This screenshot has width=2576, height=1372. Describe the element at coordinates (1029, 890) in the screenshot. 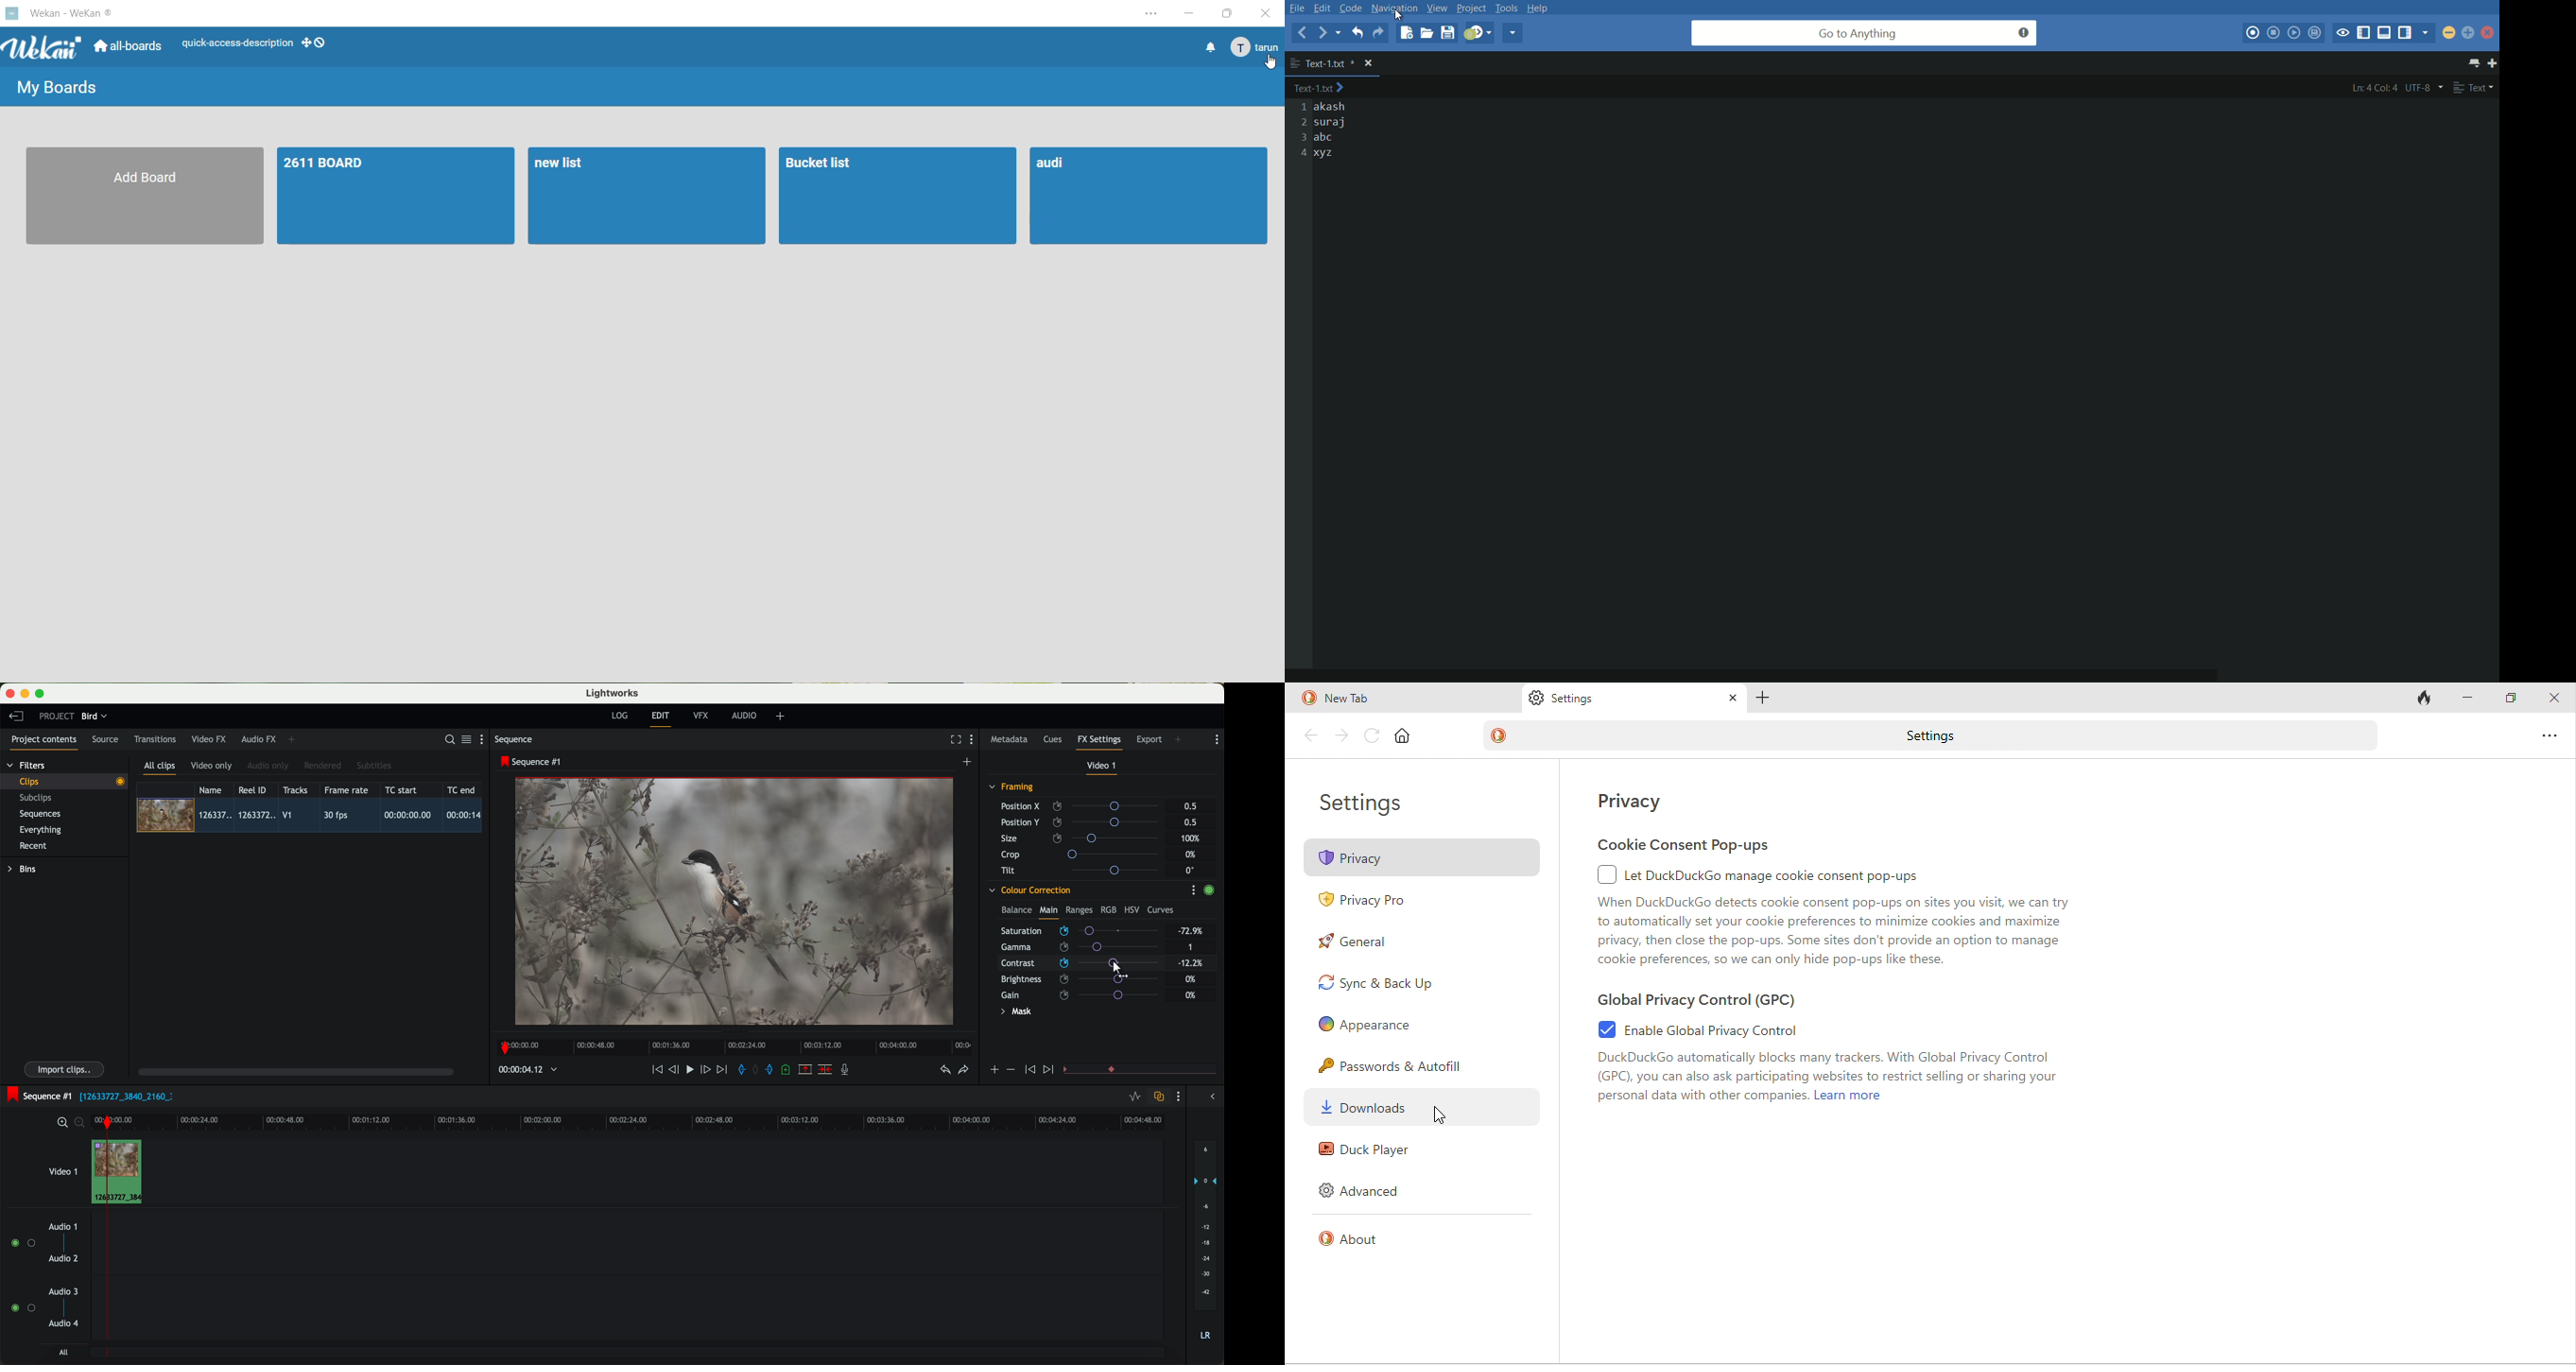

I see `colour correction` at that location.